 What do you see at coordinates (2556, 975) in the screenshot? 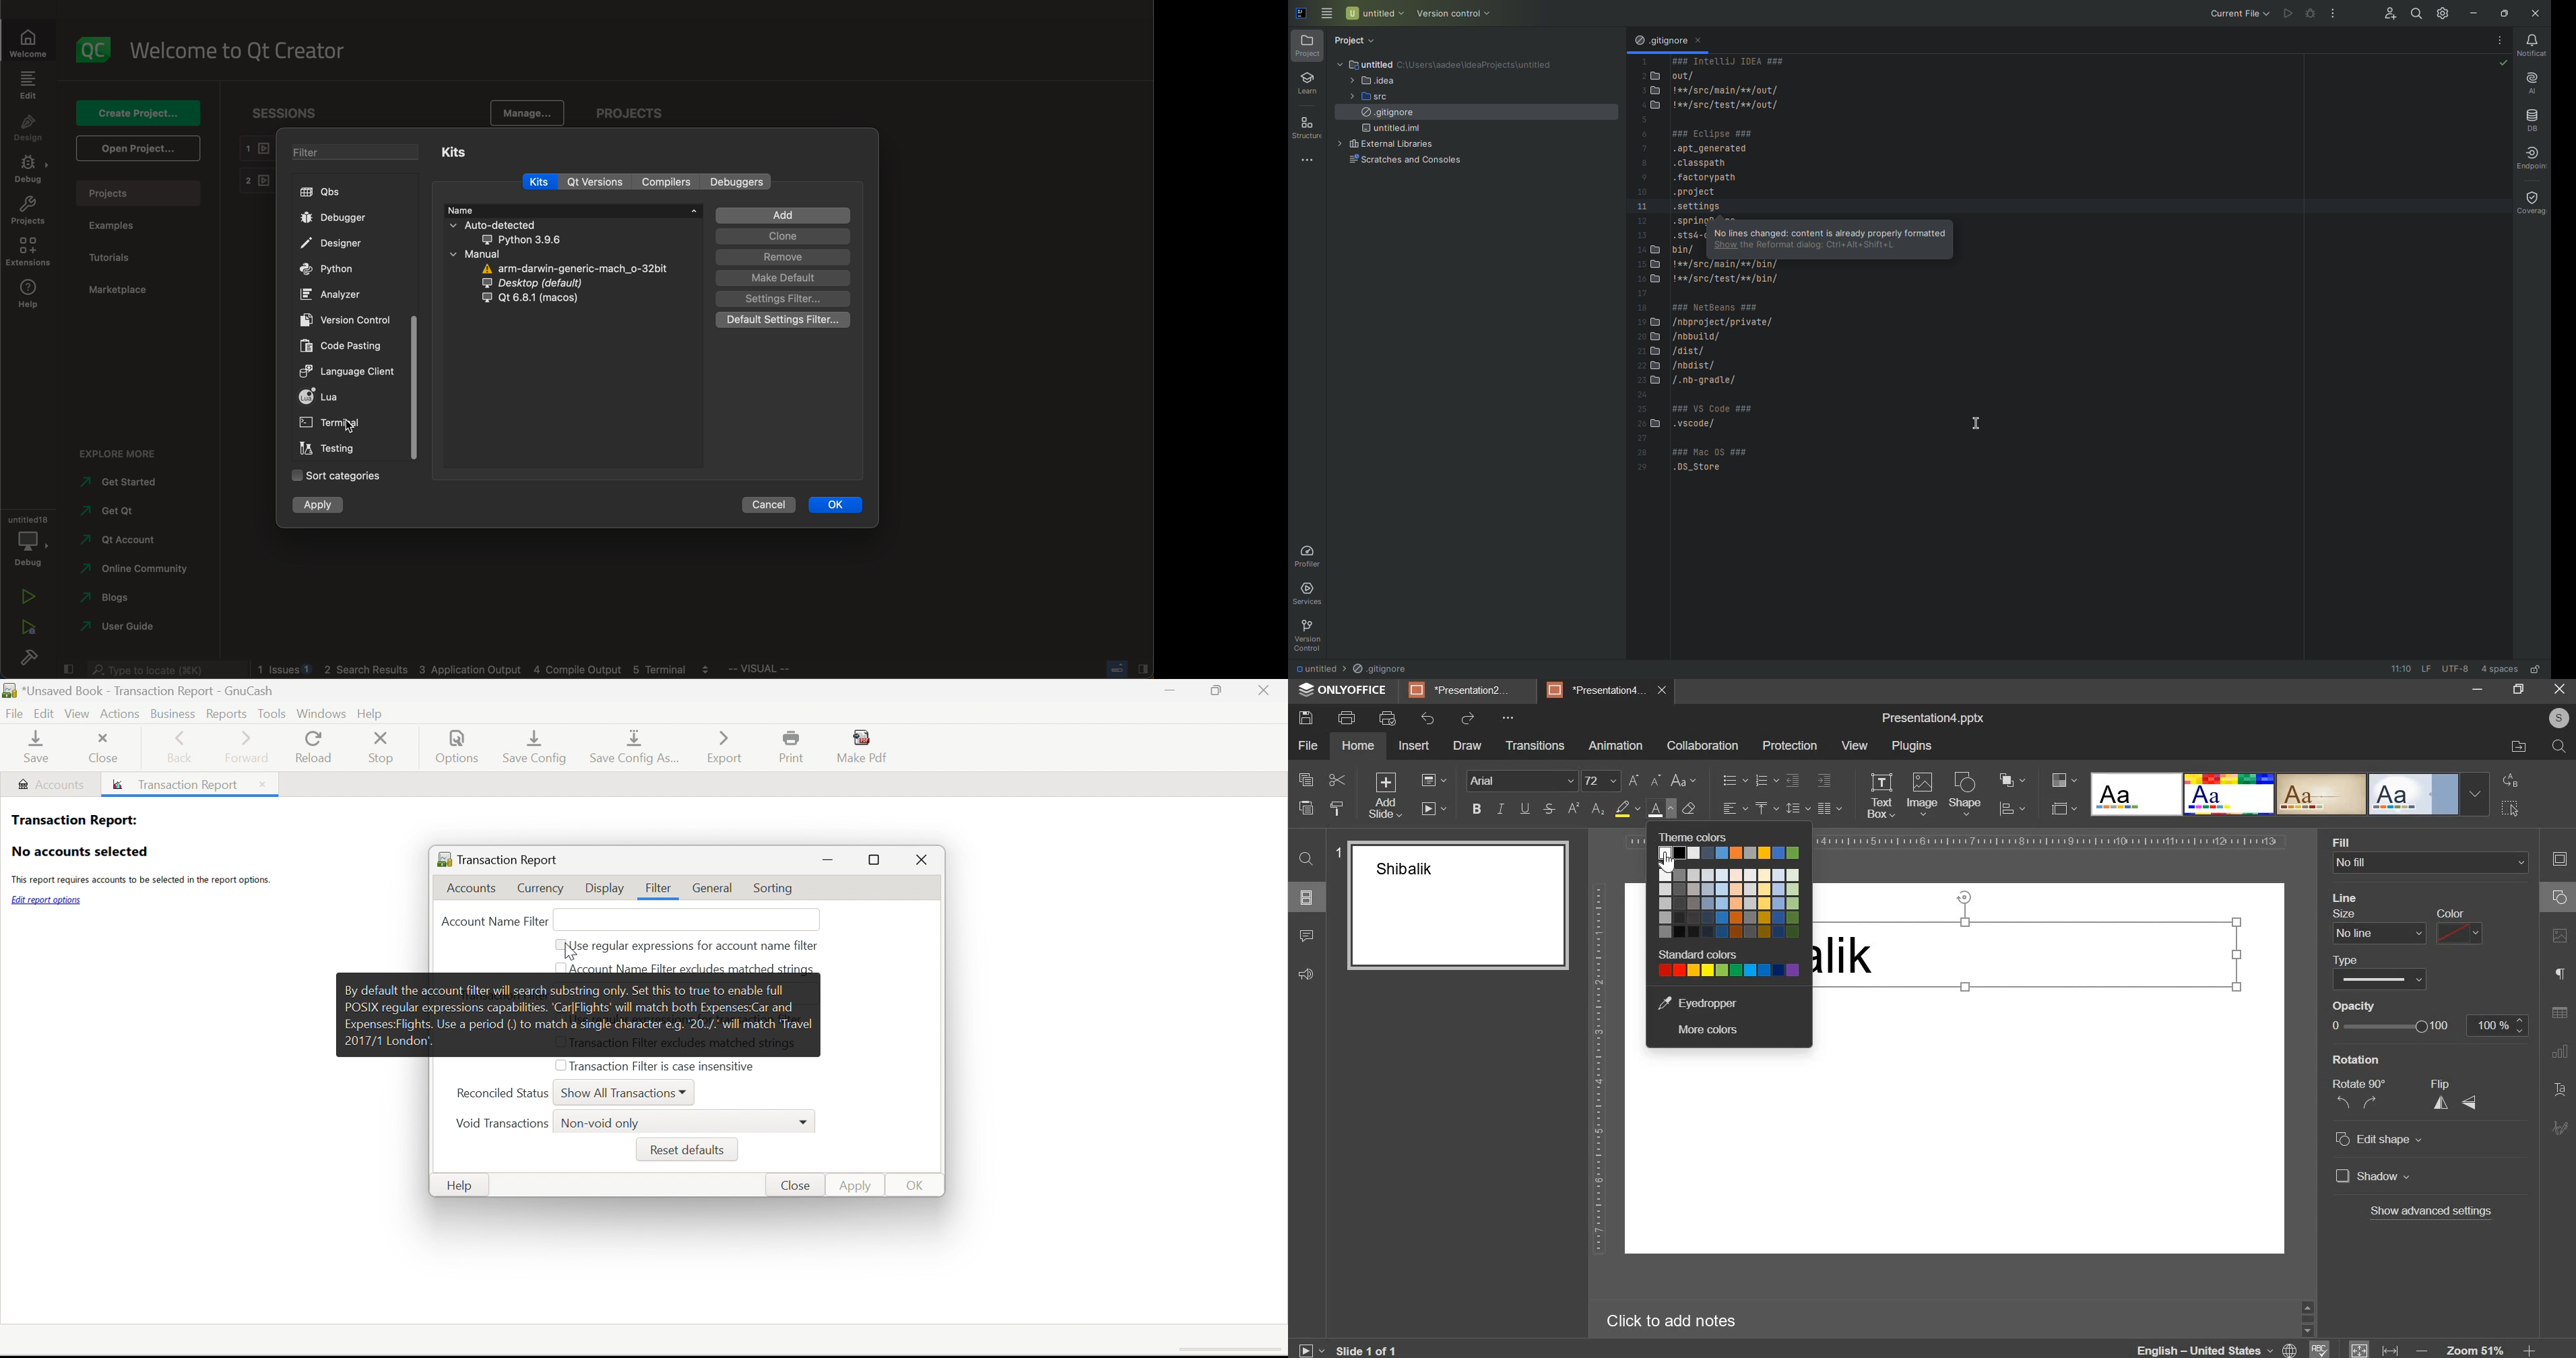
I see `paragraph` at bounding box center [2556, 975].